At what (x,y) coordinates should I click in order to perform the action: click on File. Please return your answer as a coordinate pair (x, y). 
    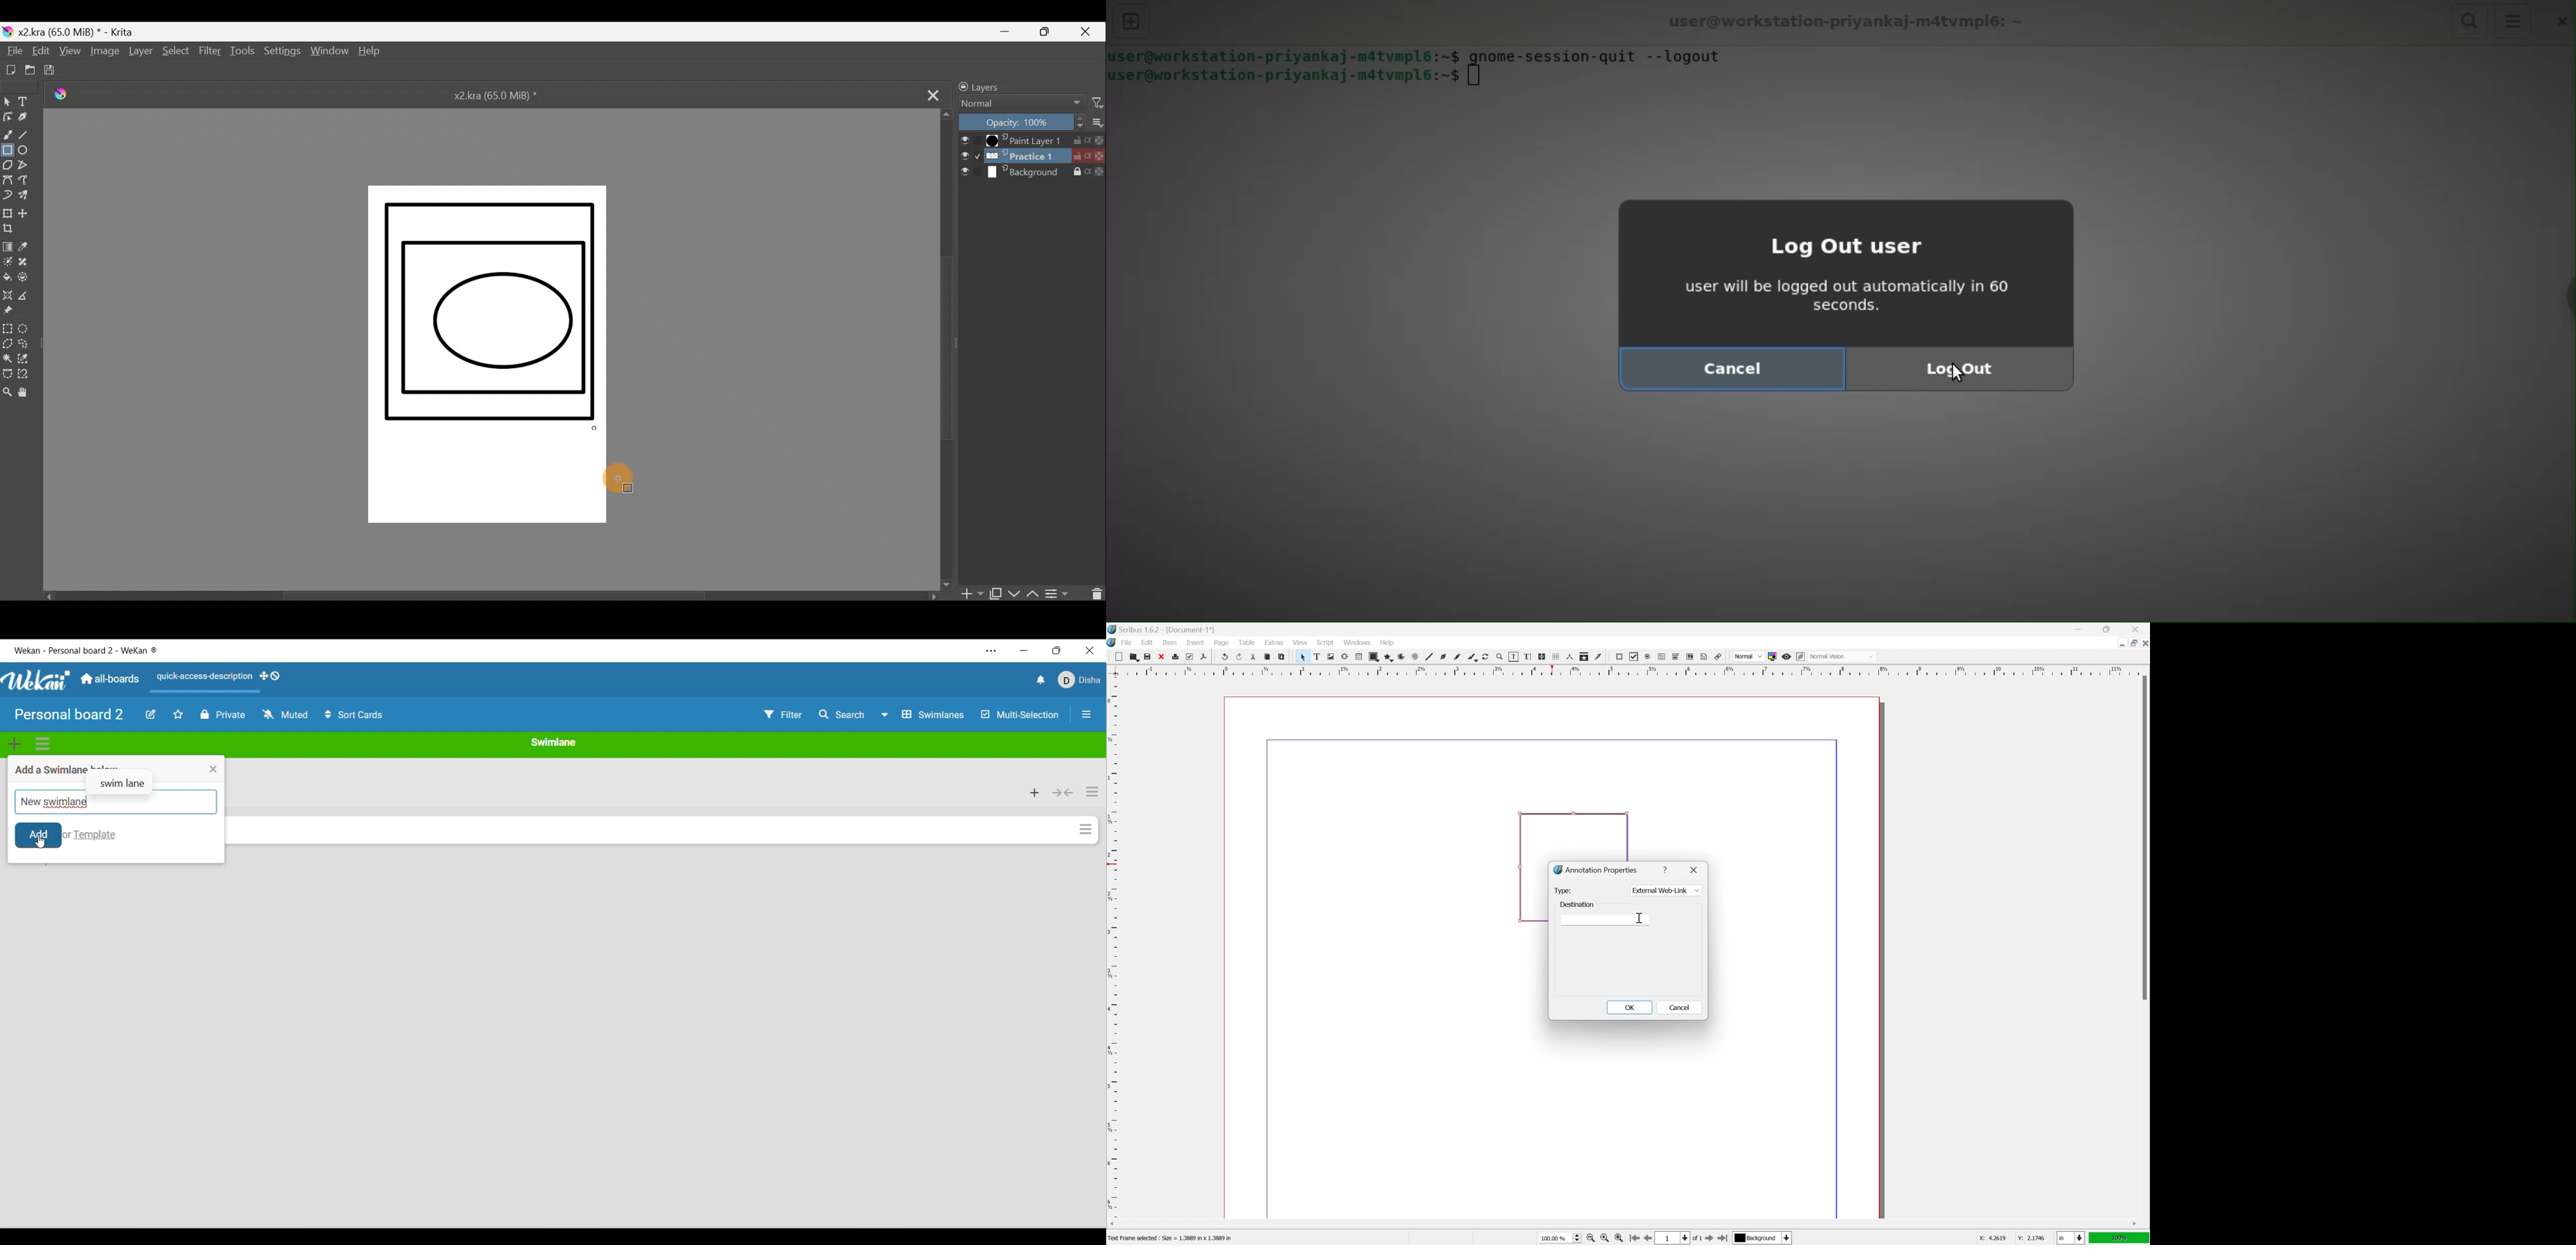
    Looking at the image, I should click on (1127, 642).